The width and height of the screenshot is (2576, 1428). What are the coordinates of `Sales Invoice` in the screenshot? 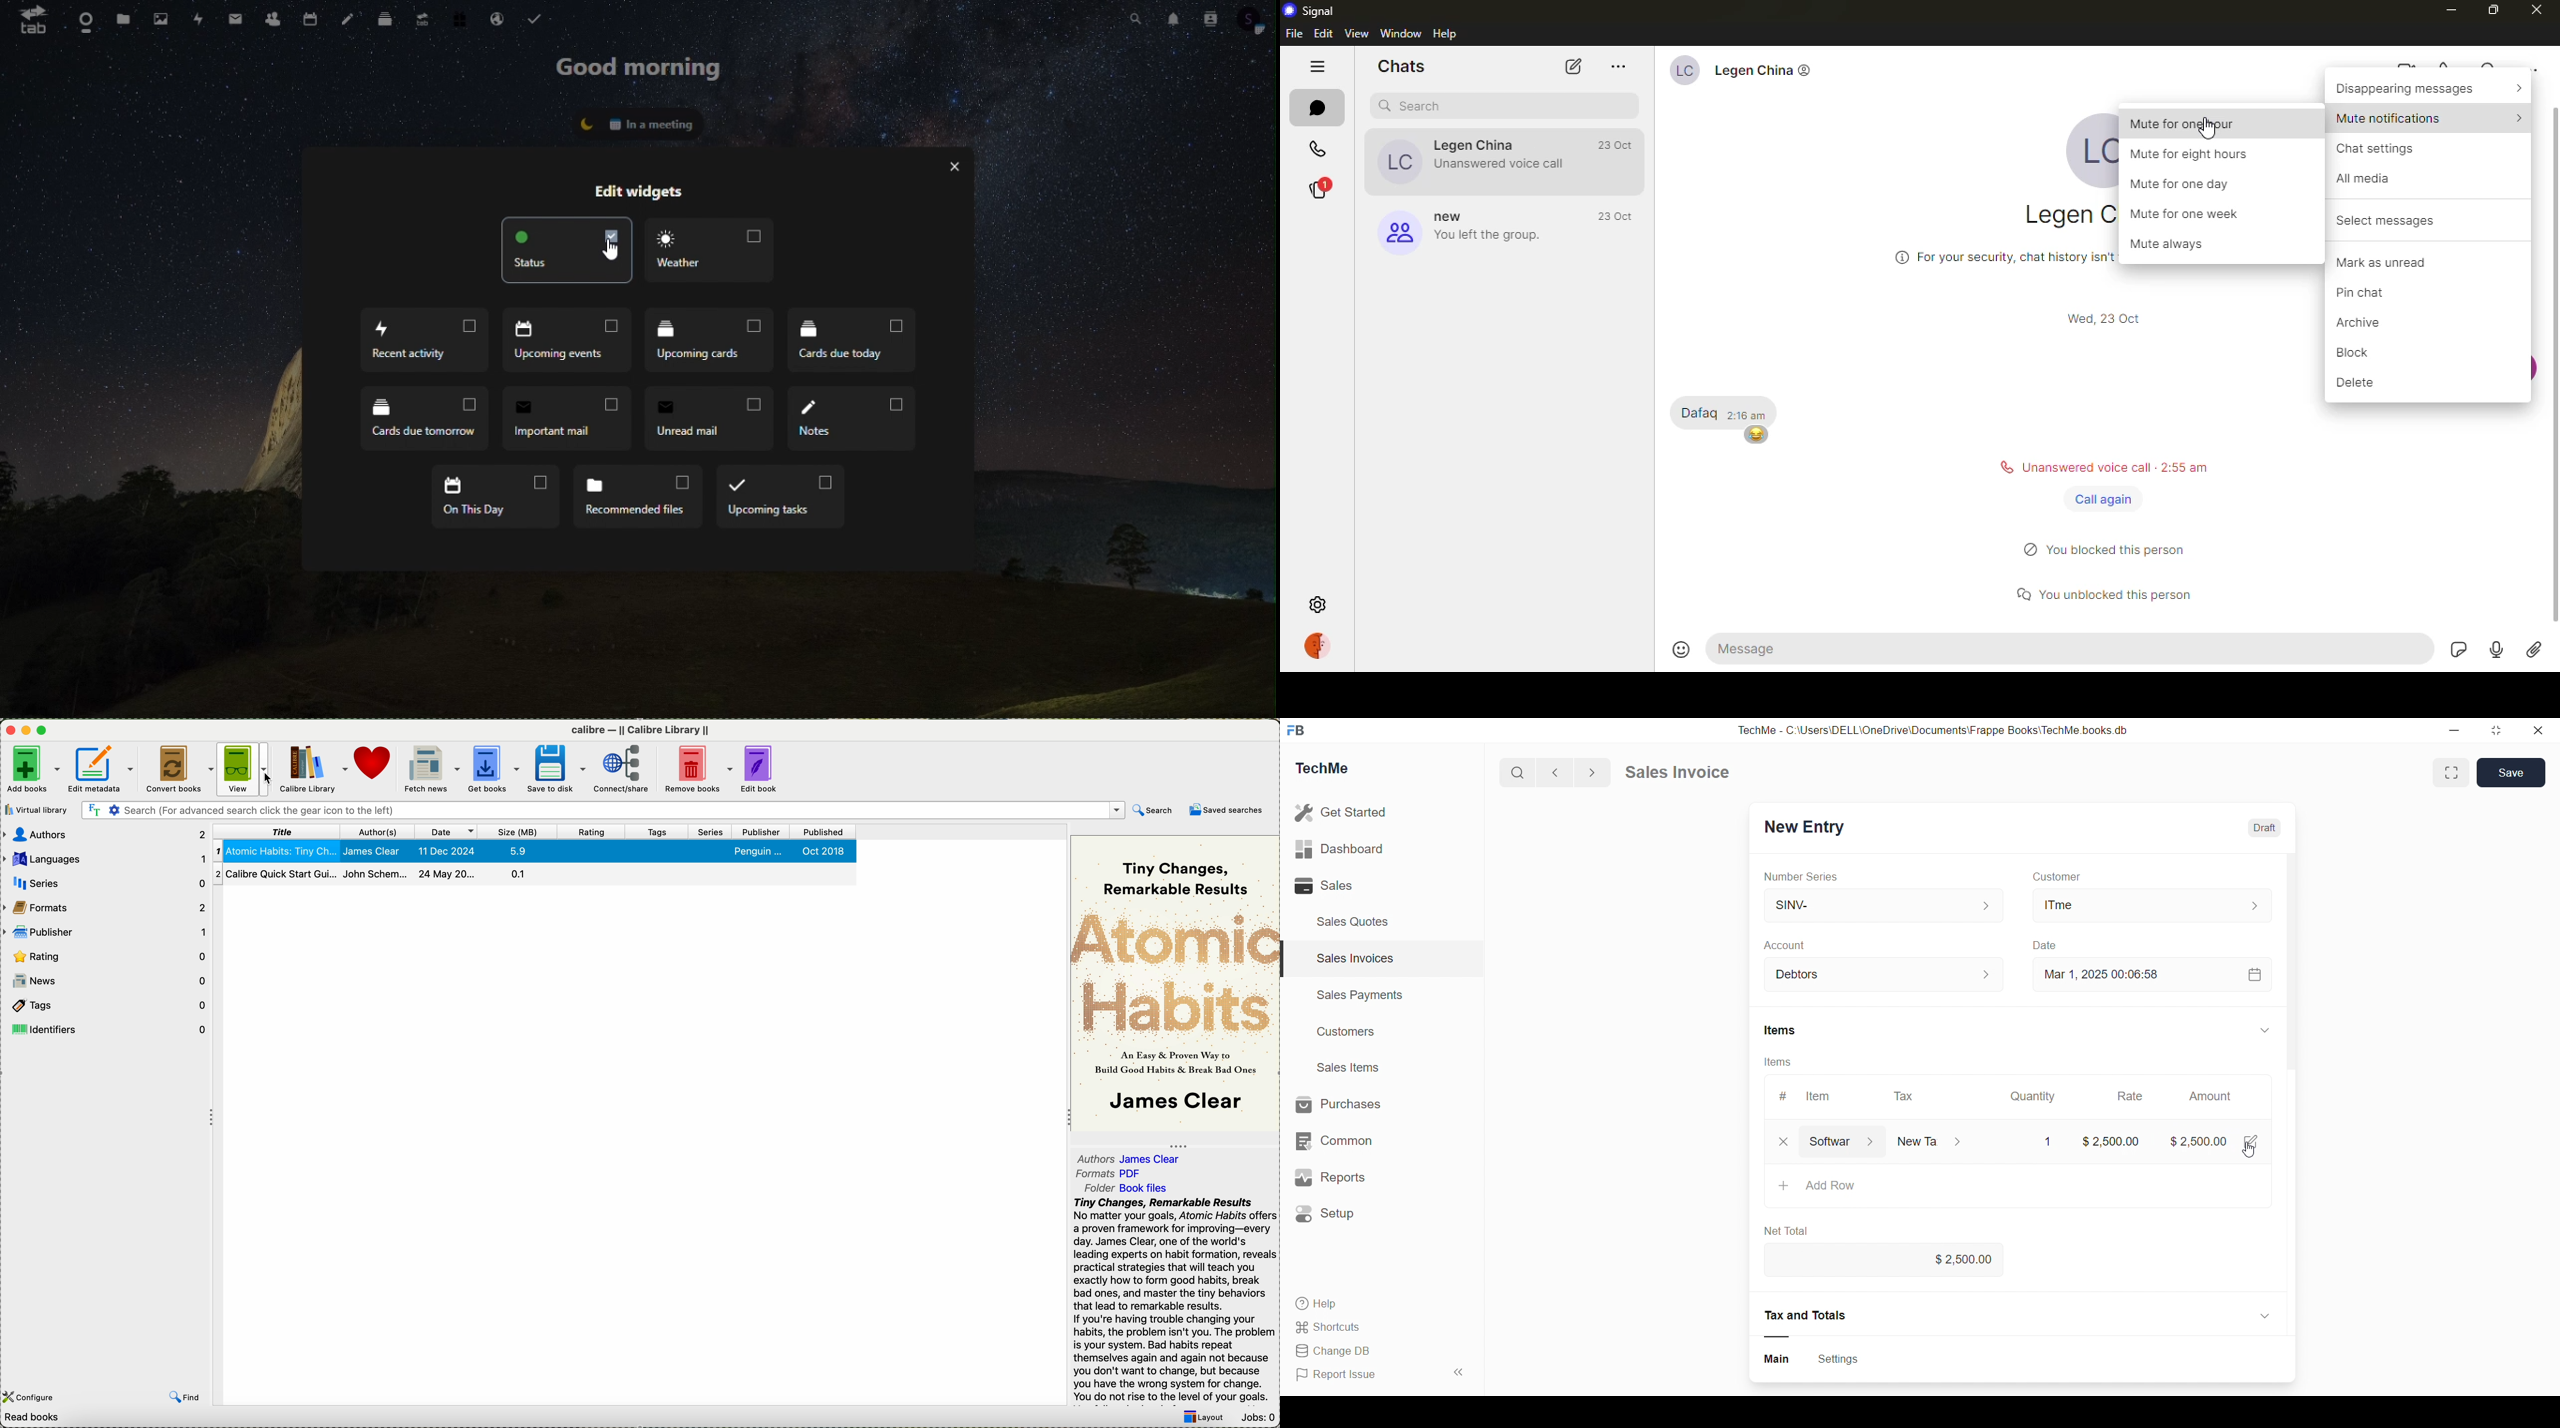 It's located at (1683, 774).